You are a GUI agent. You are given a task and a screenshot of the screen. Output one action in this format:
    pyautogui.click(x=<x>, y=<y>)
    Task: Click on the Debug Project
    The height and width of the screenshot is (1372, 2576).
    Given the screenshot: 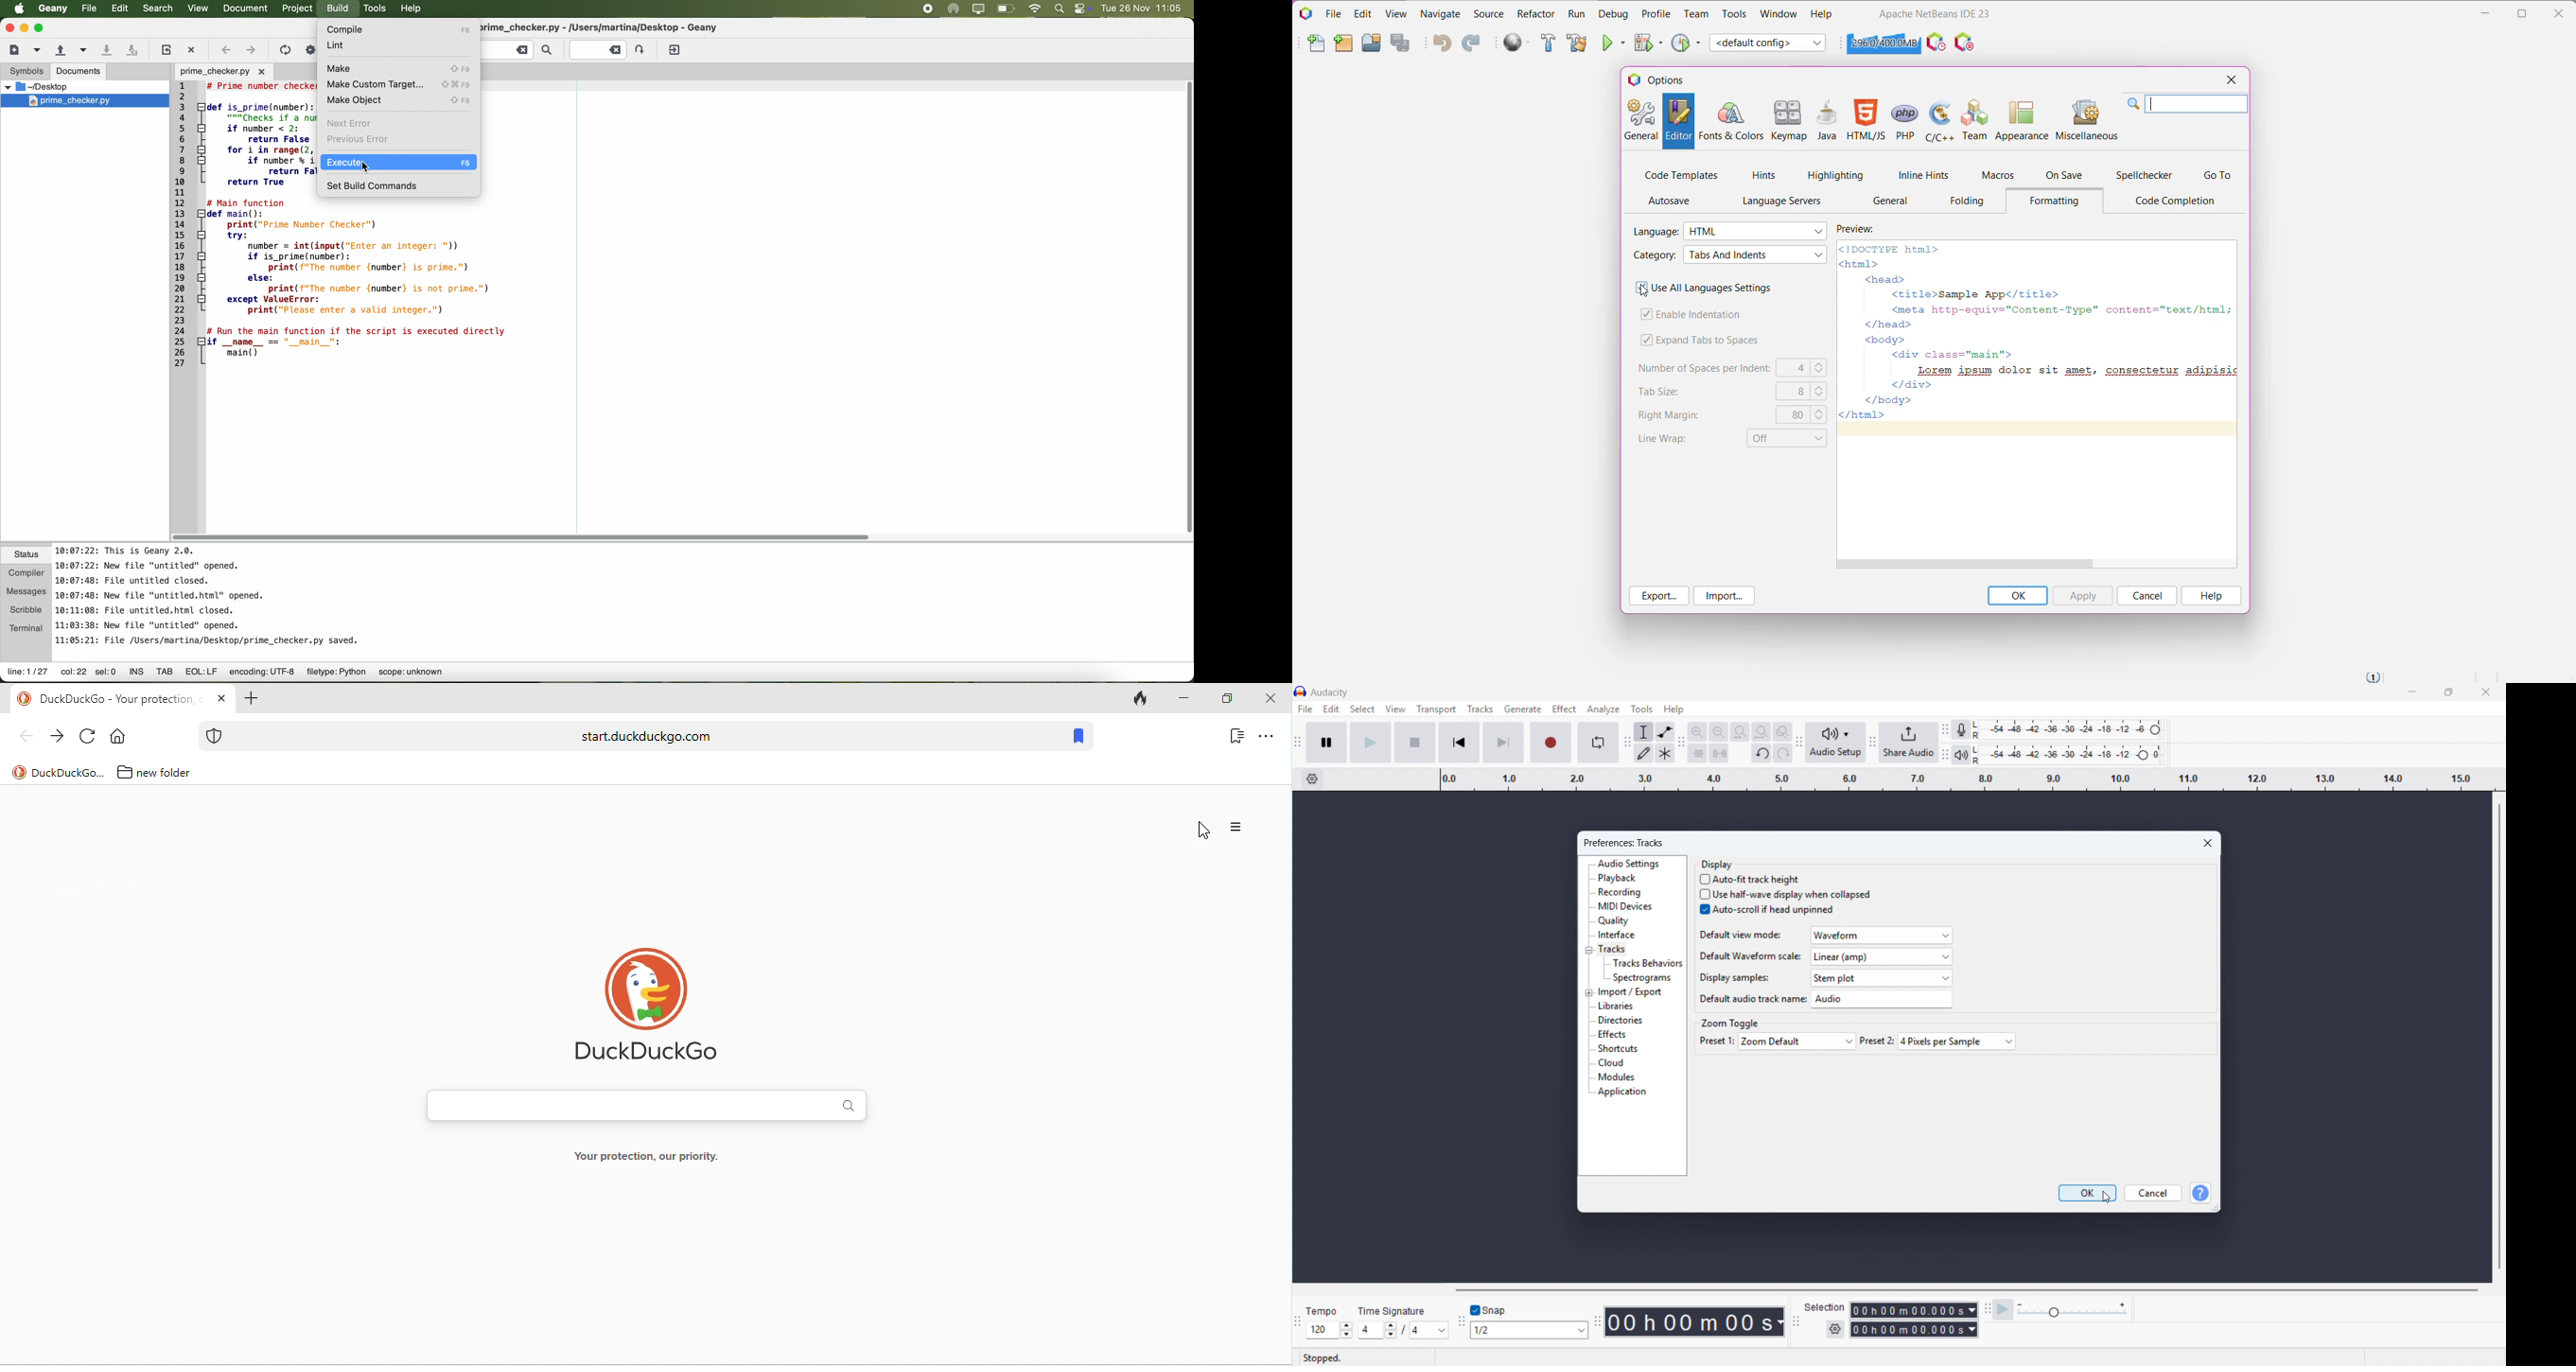 What is the action you would take?
    pyautogui.click(x=1649, y=42)
    